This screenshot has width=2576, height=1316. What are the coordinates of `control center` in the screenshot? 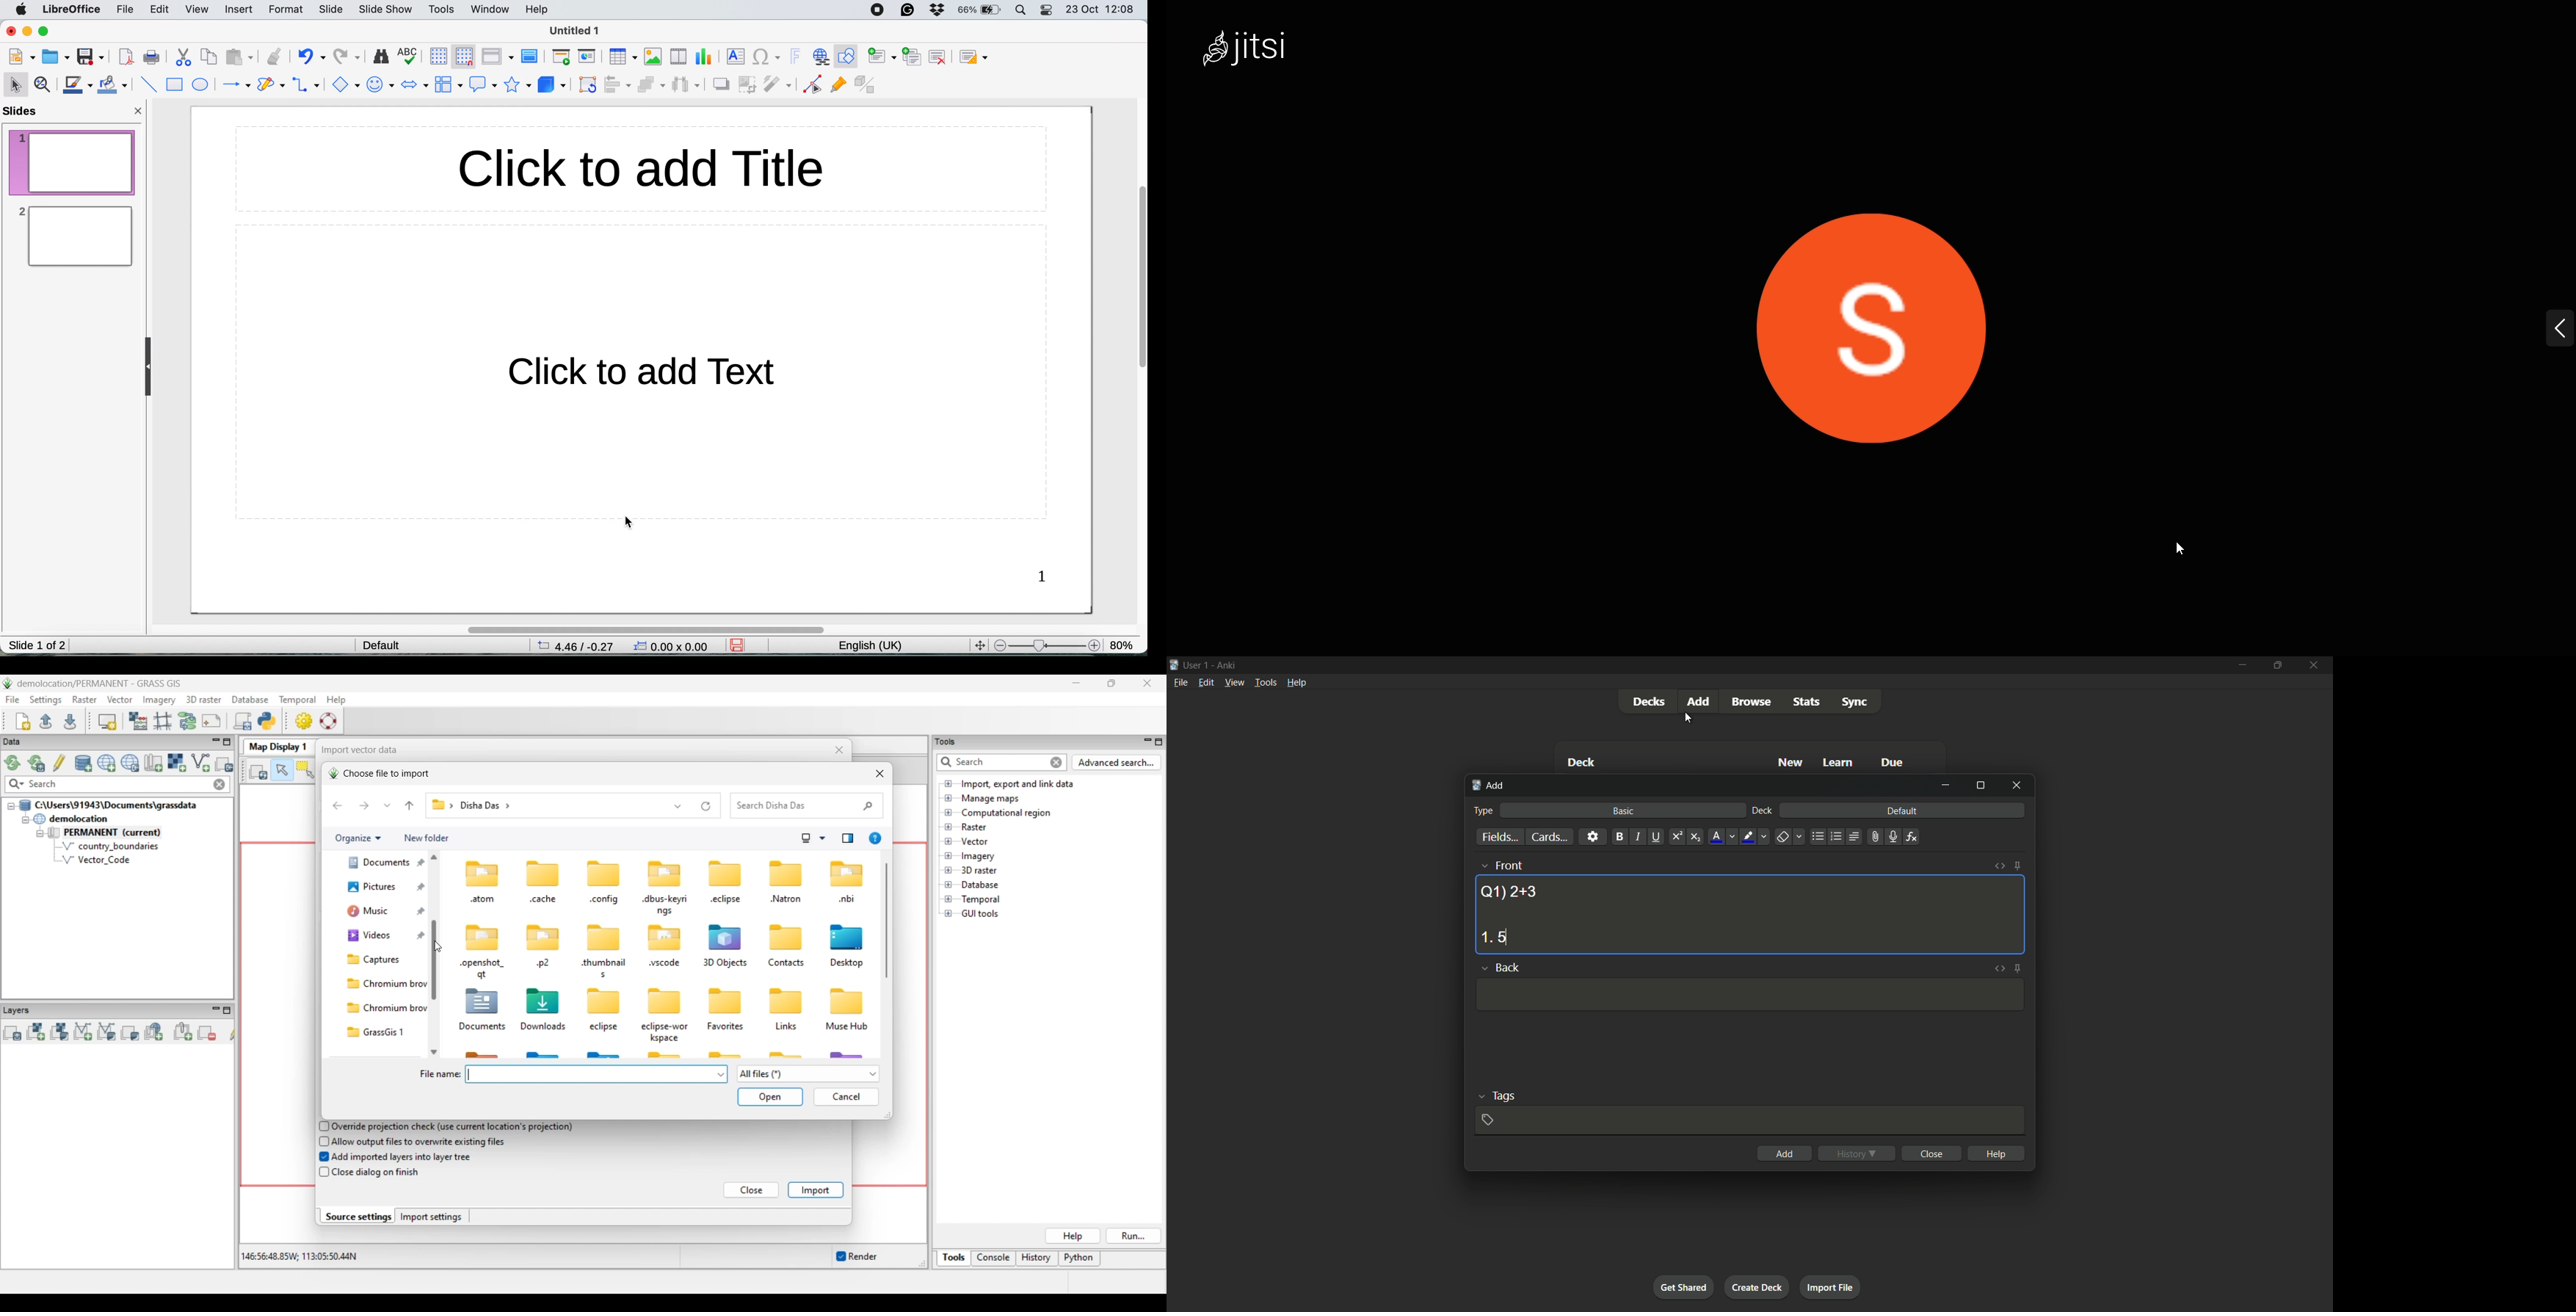 It's located at (1047, 11).